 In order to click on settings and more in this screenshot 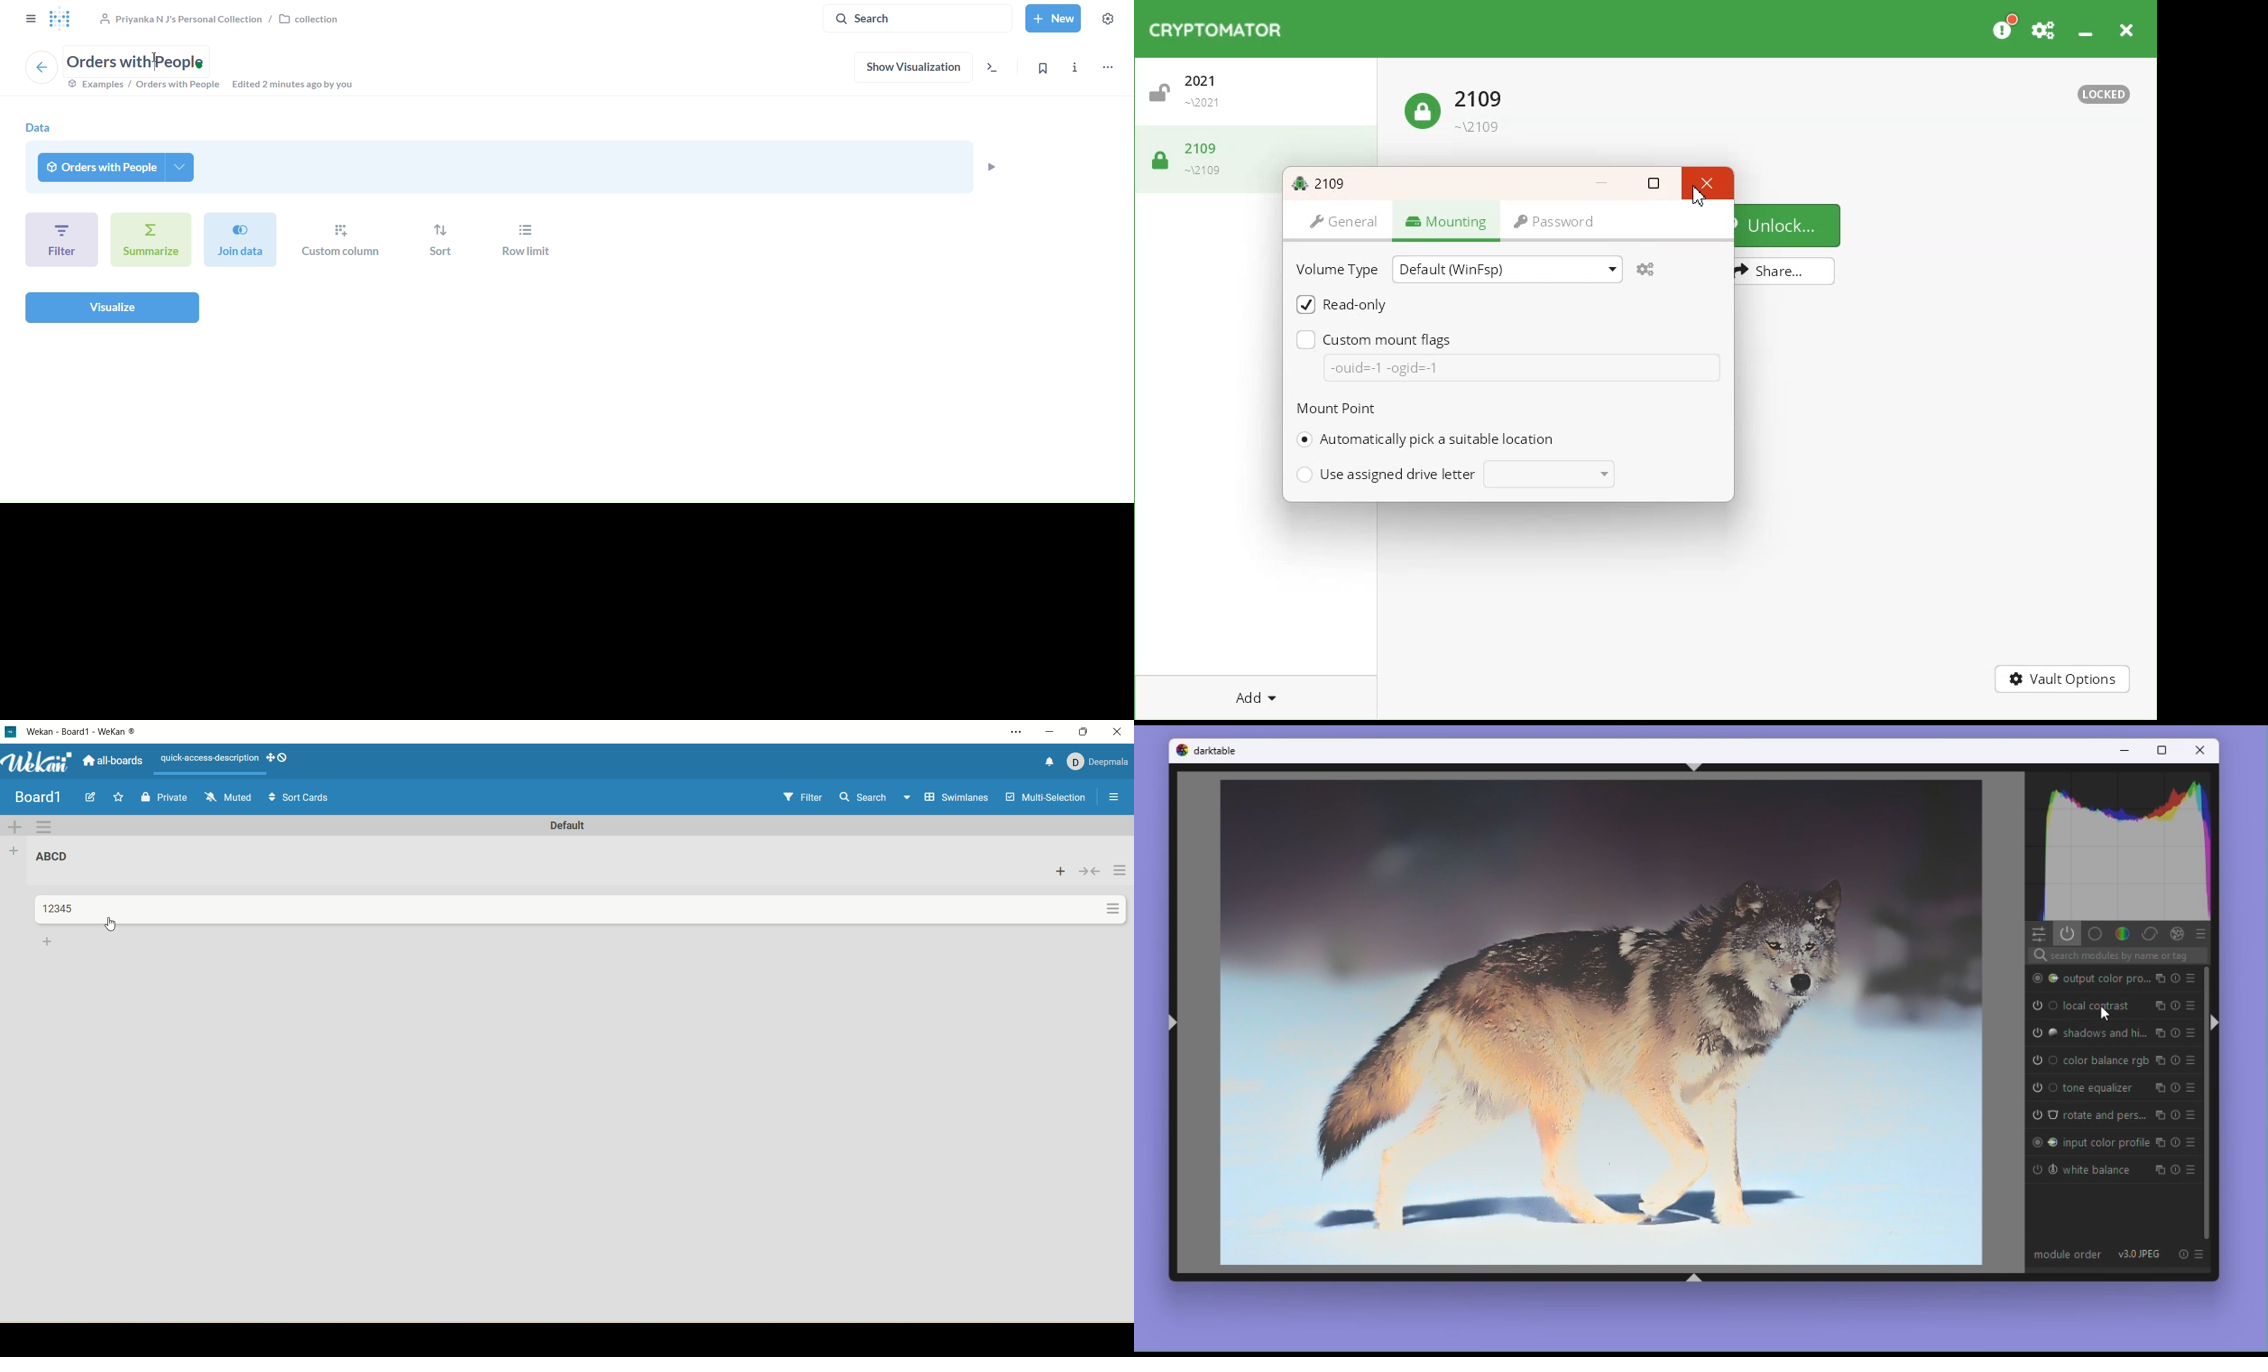, I will do `click(1019, 732)`.